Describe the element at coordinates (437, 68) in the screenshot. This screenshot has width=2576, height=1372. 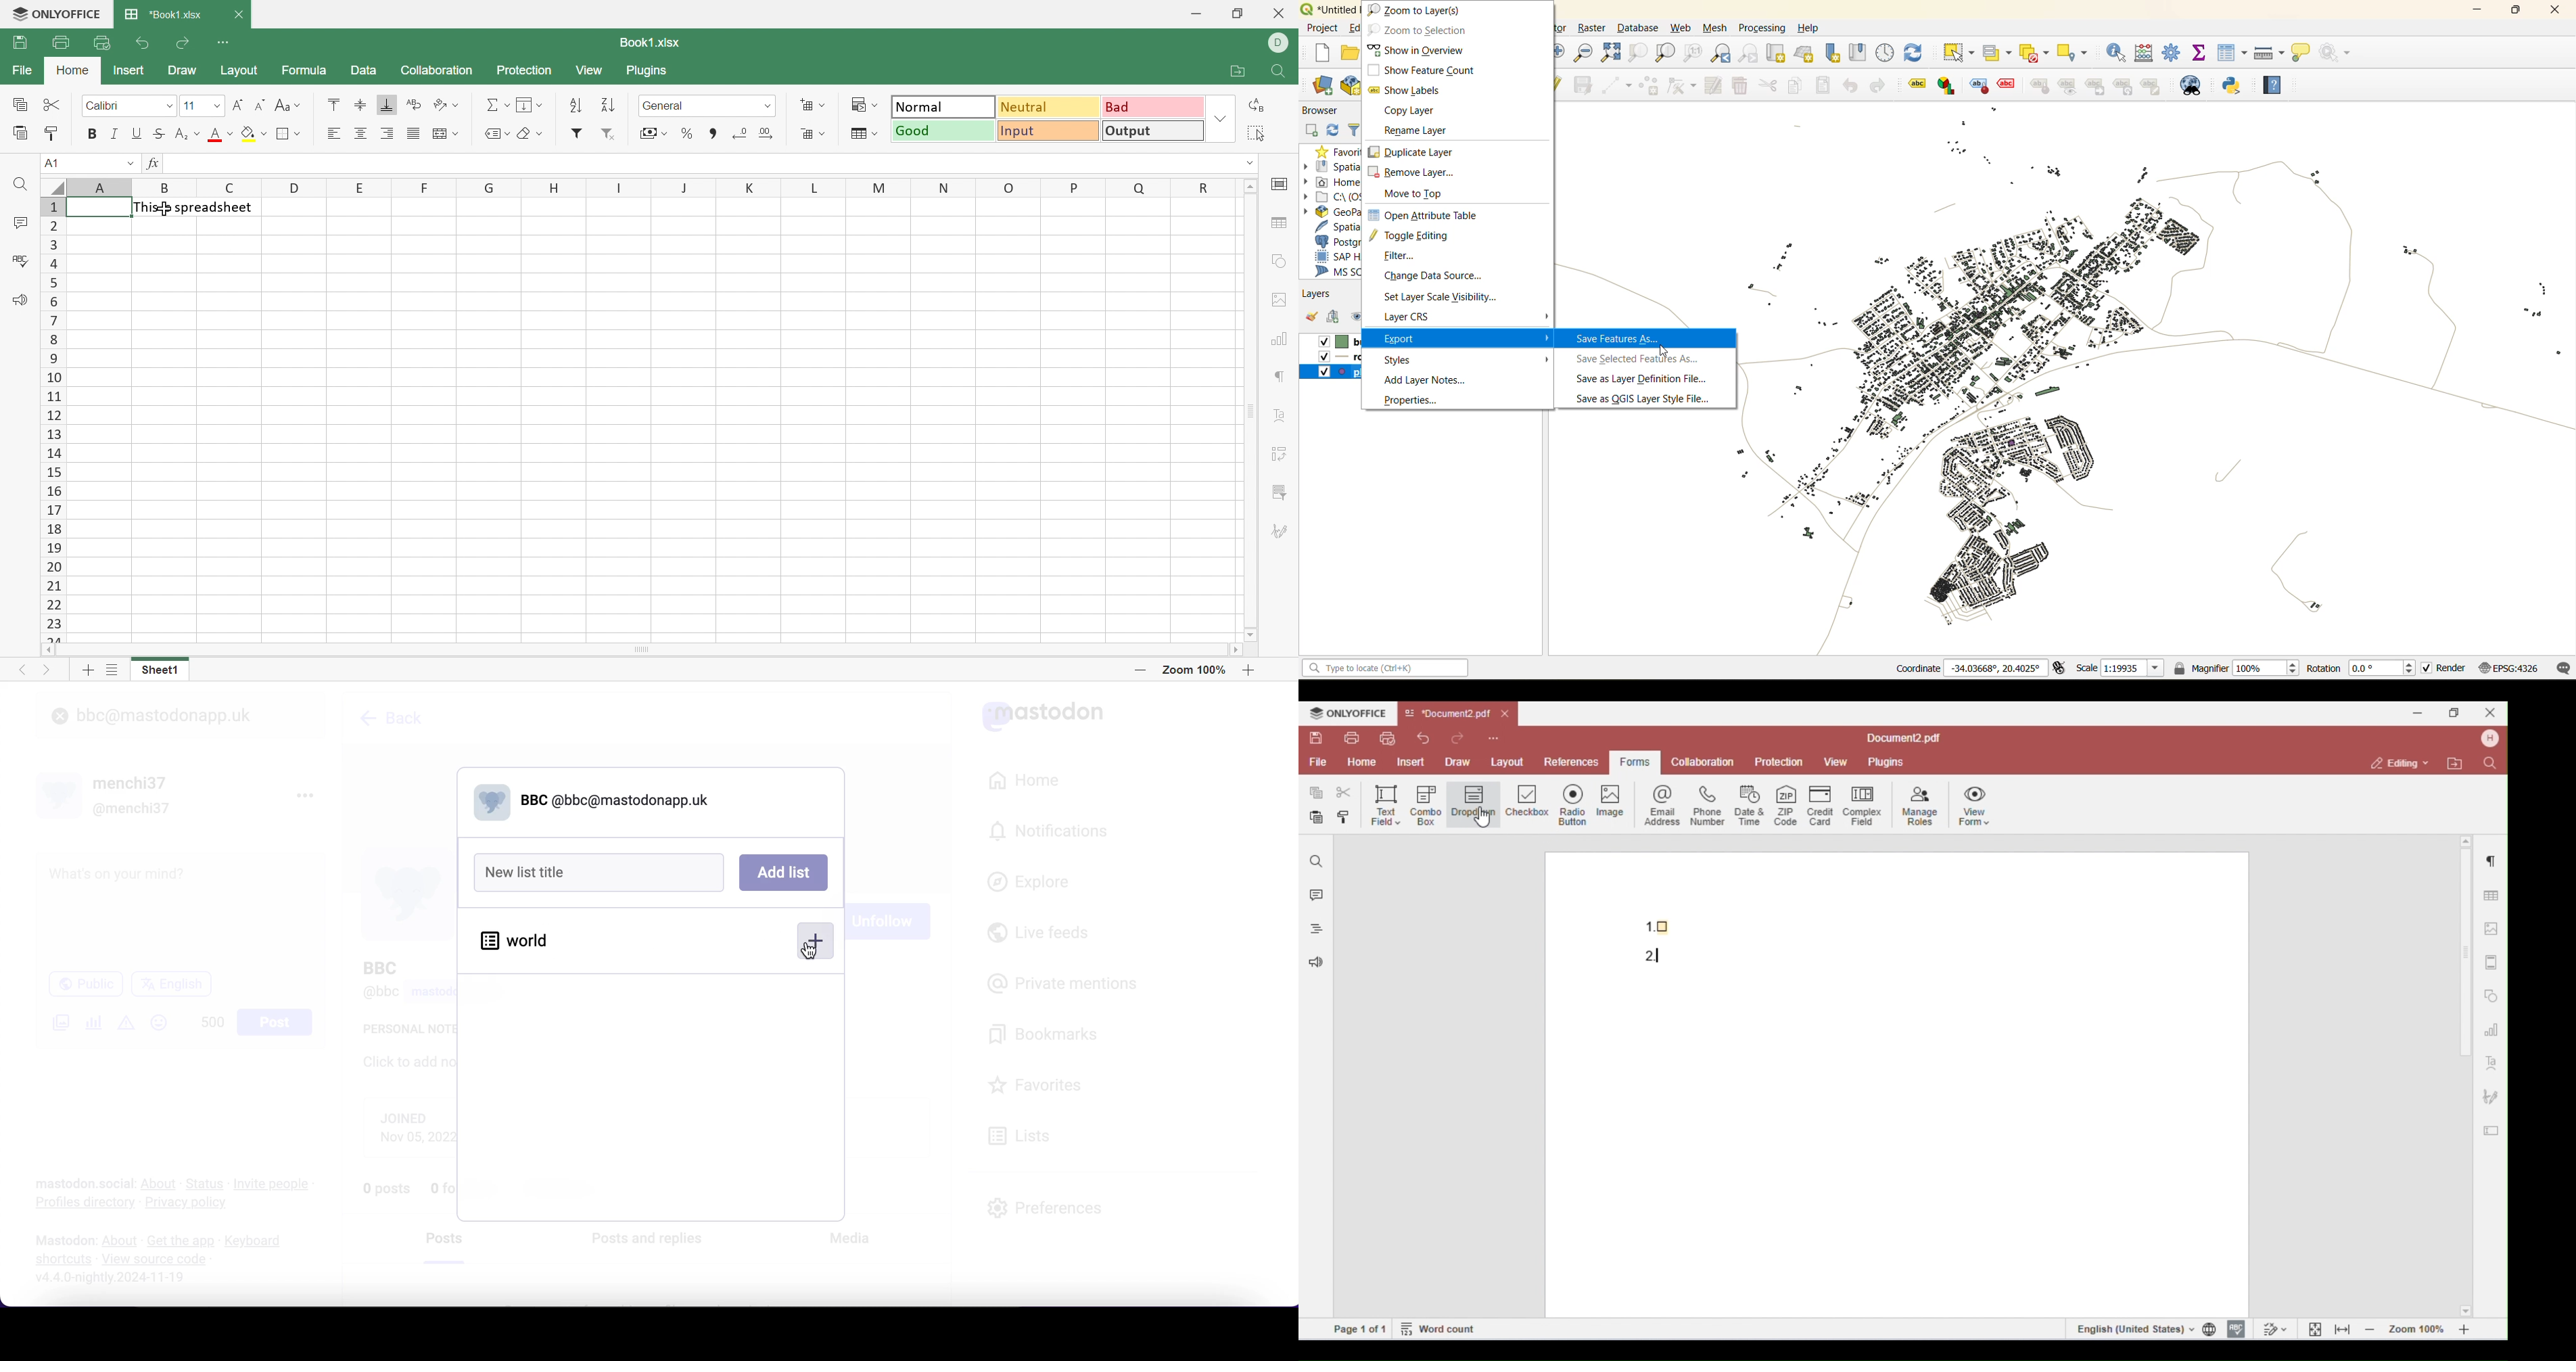
I see `Collaboration` at that location.